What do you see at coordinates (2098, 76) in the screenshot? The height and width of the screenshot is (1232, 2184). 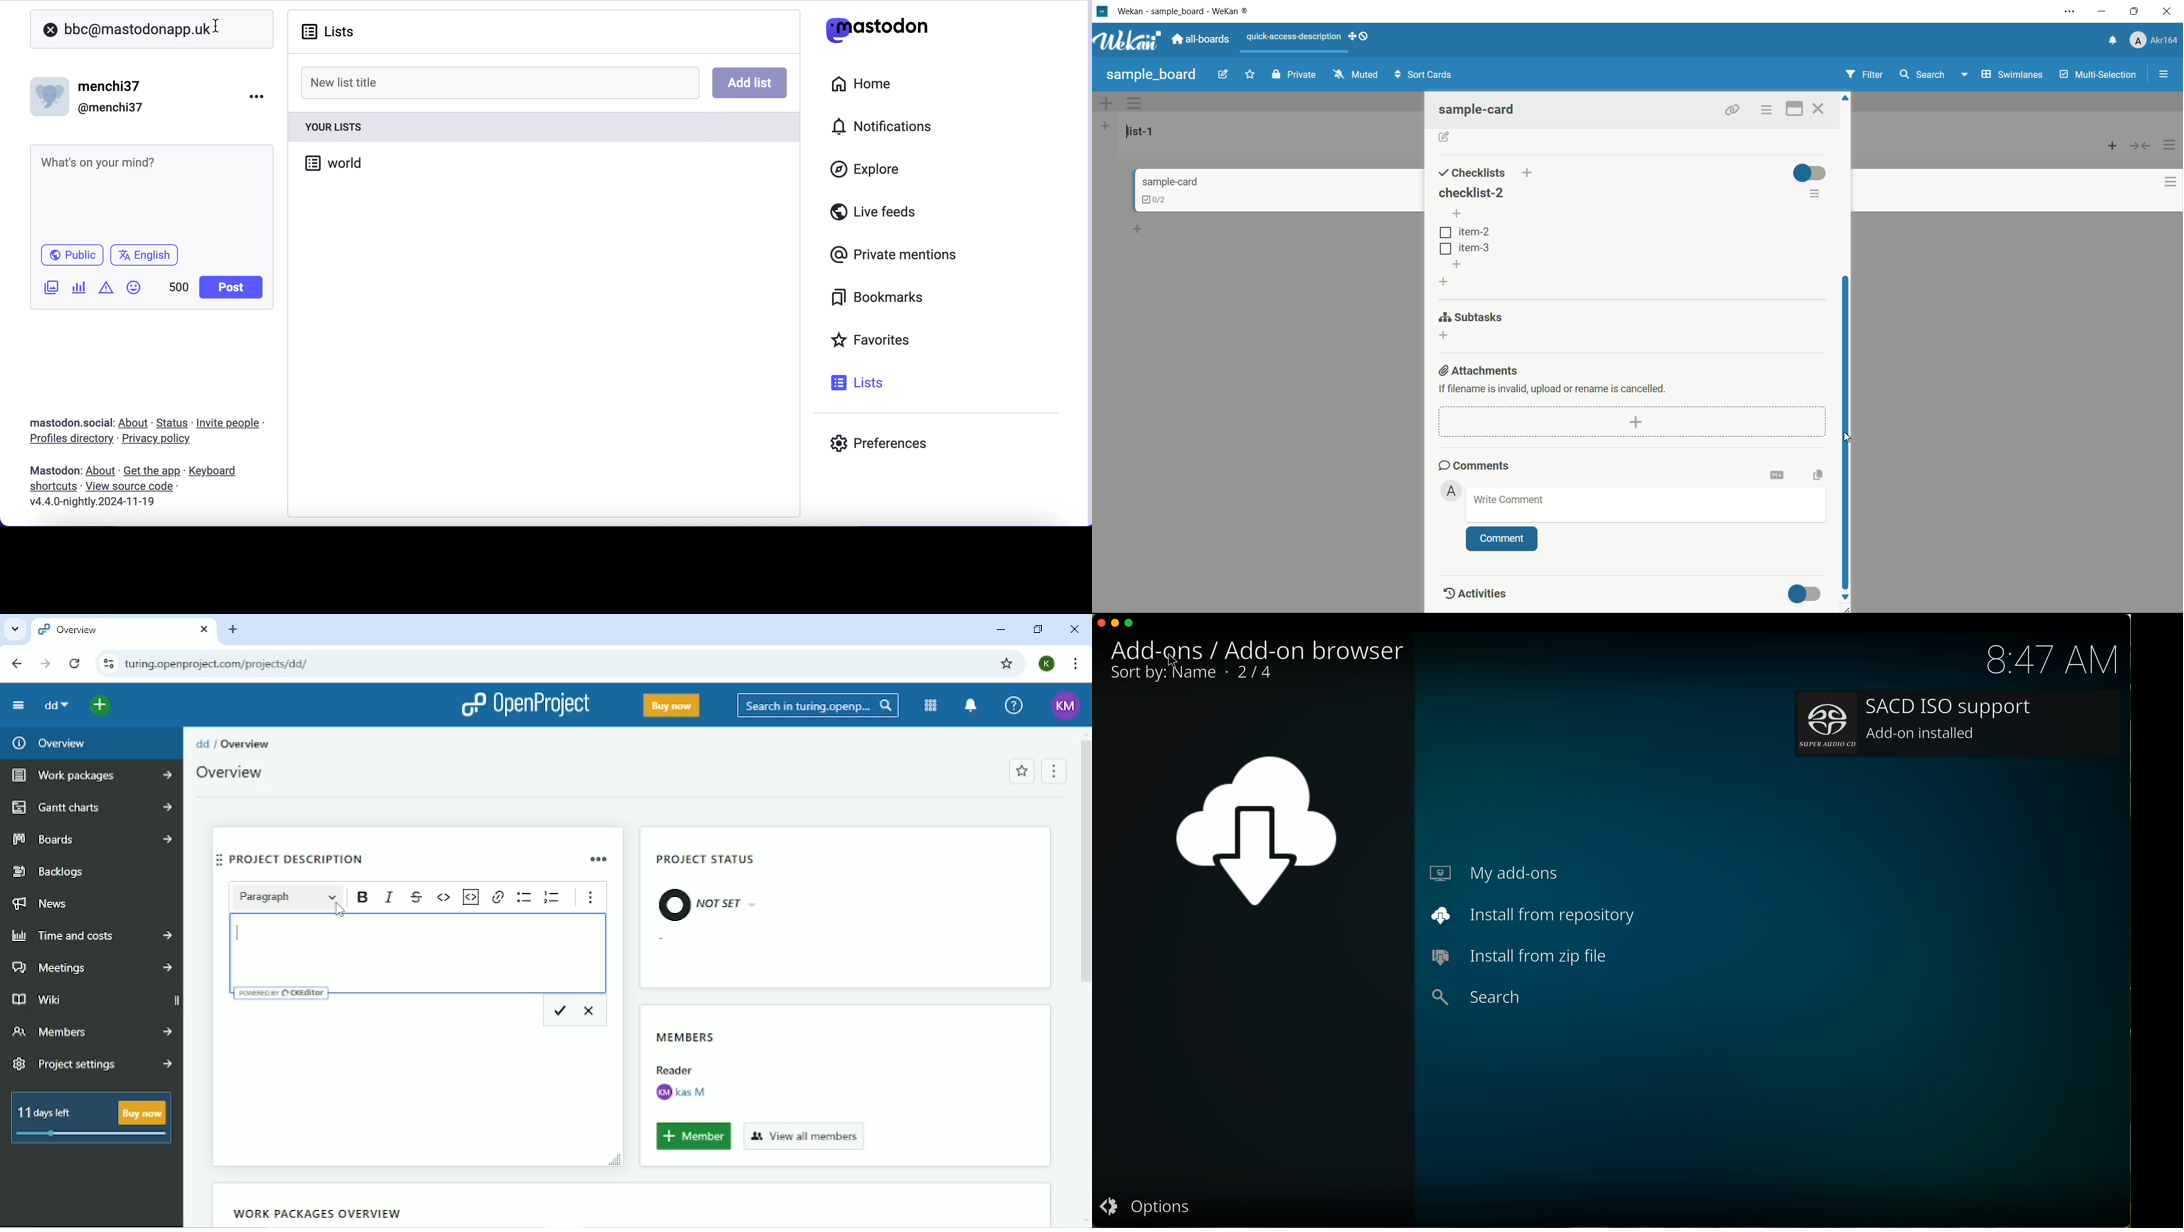 I see `multi selection` at bounding box center [2098, 76].